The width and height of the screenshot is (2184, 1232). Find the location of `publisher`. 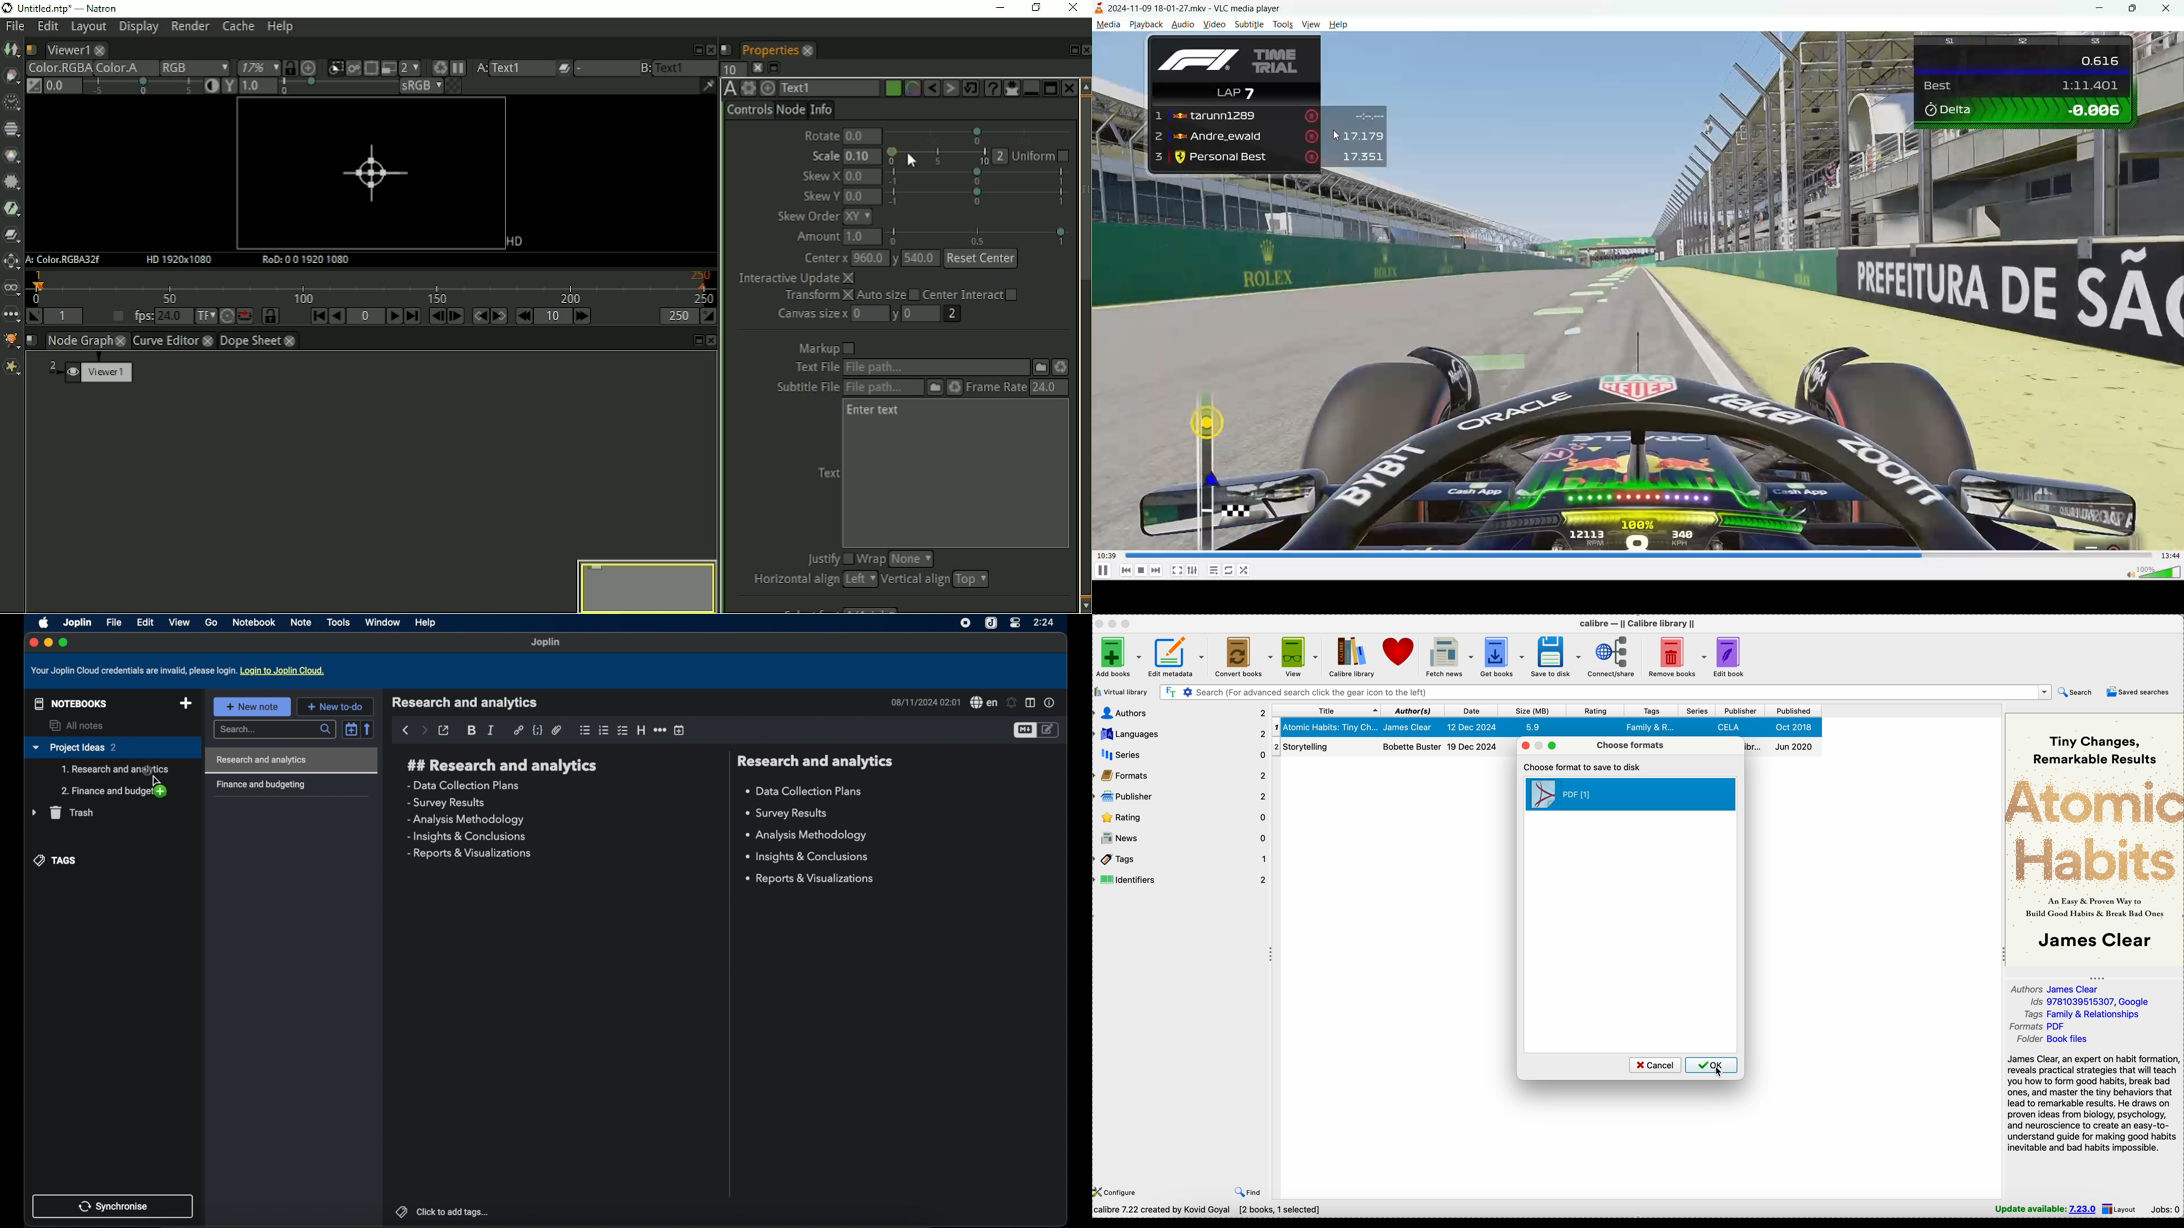

publisher is located at coordinates (1183, 797).